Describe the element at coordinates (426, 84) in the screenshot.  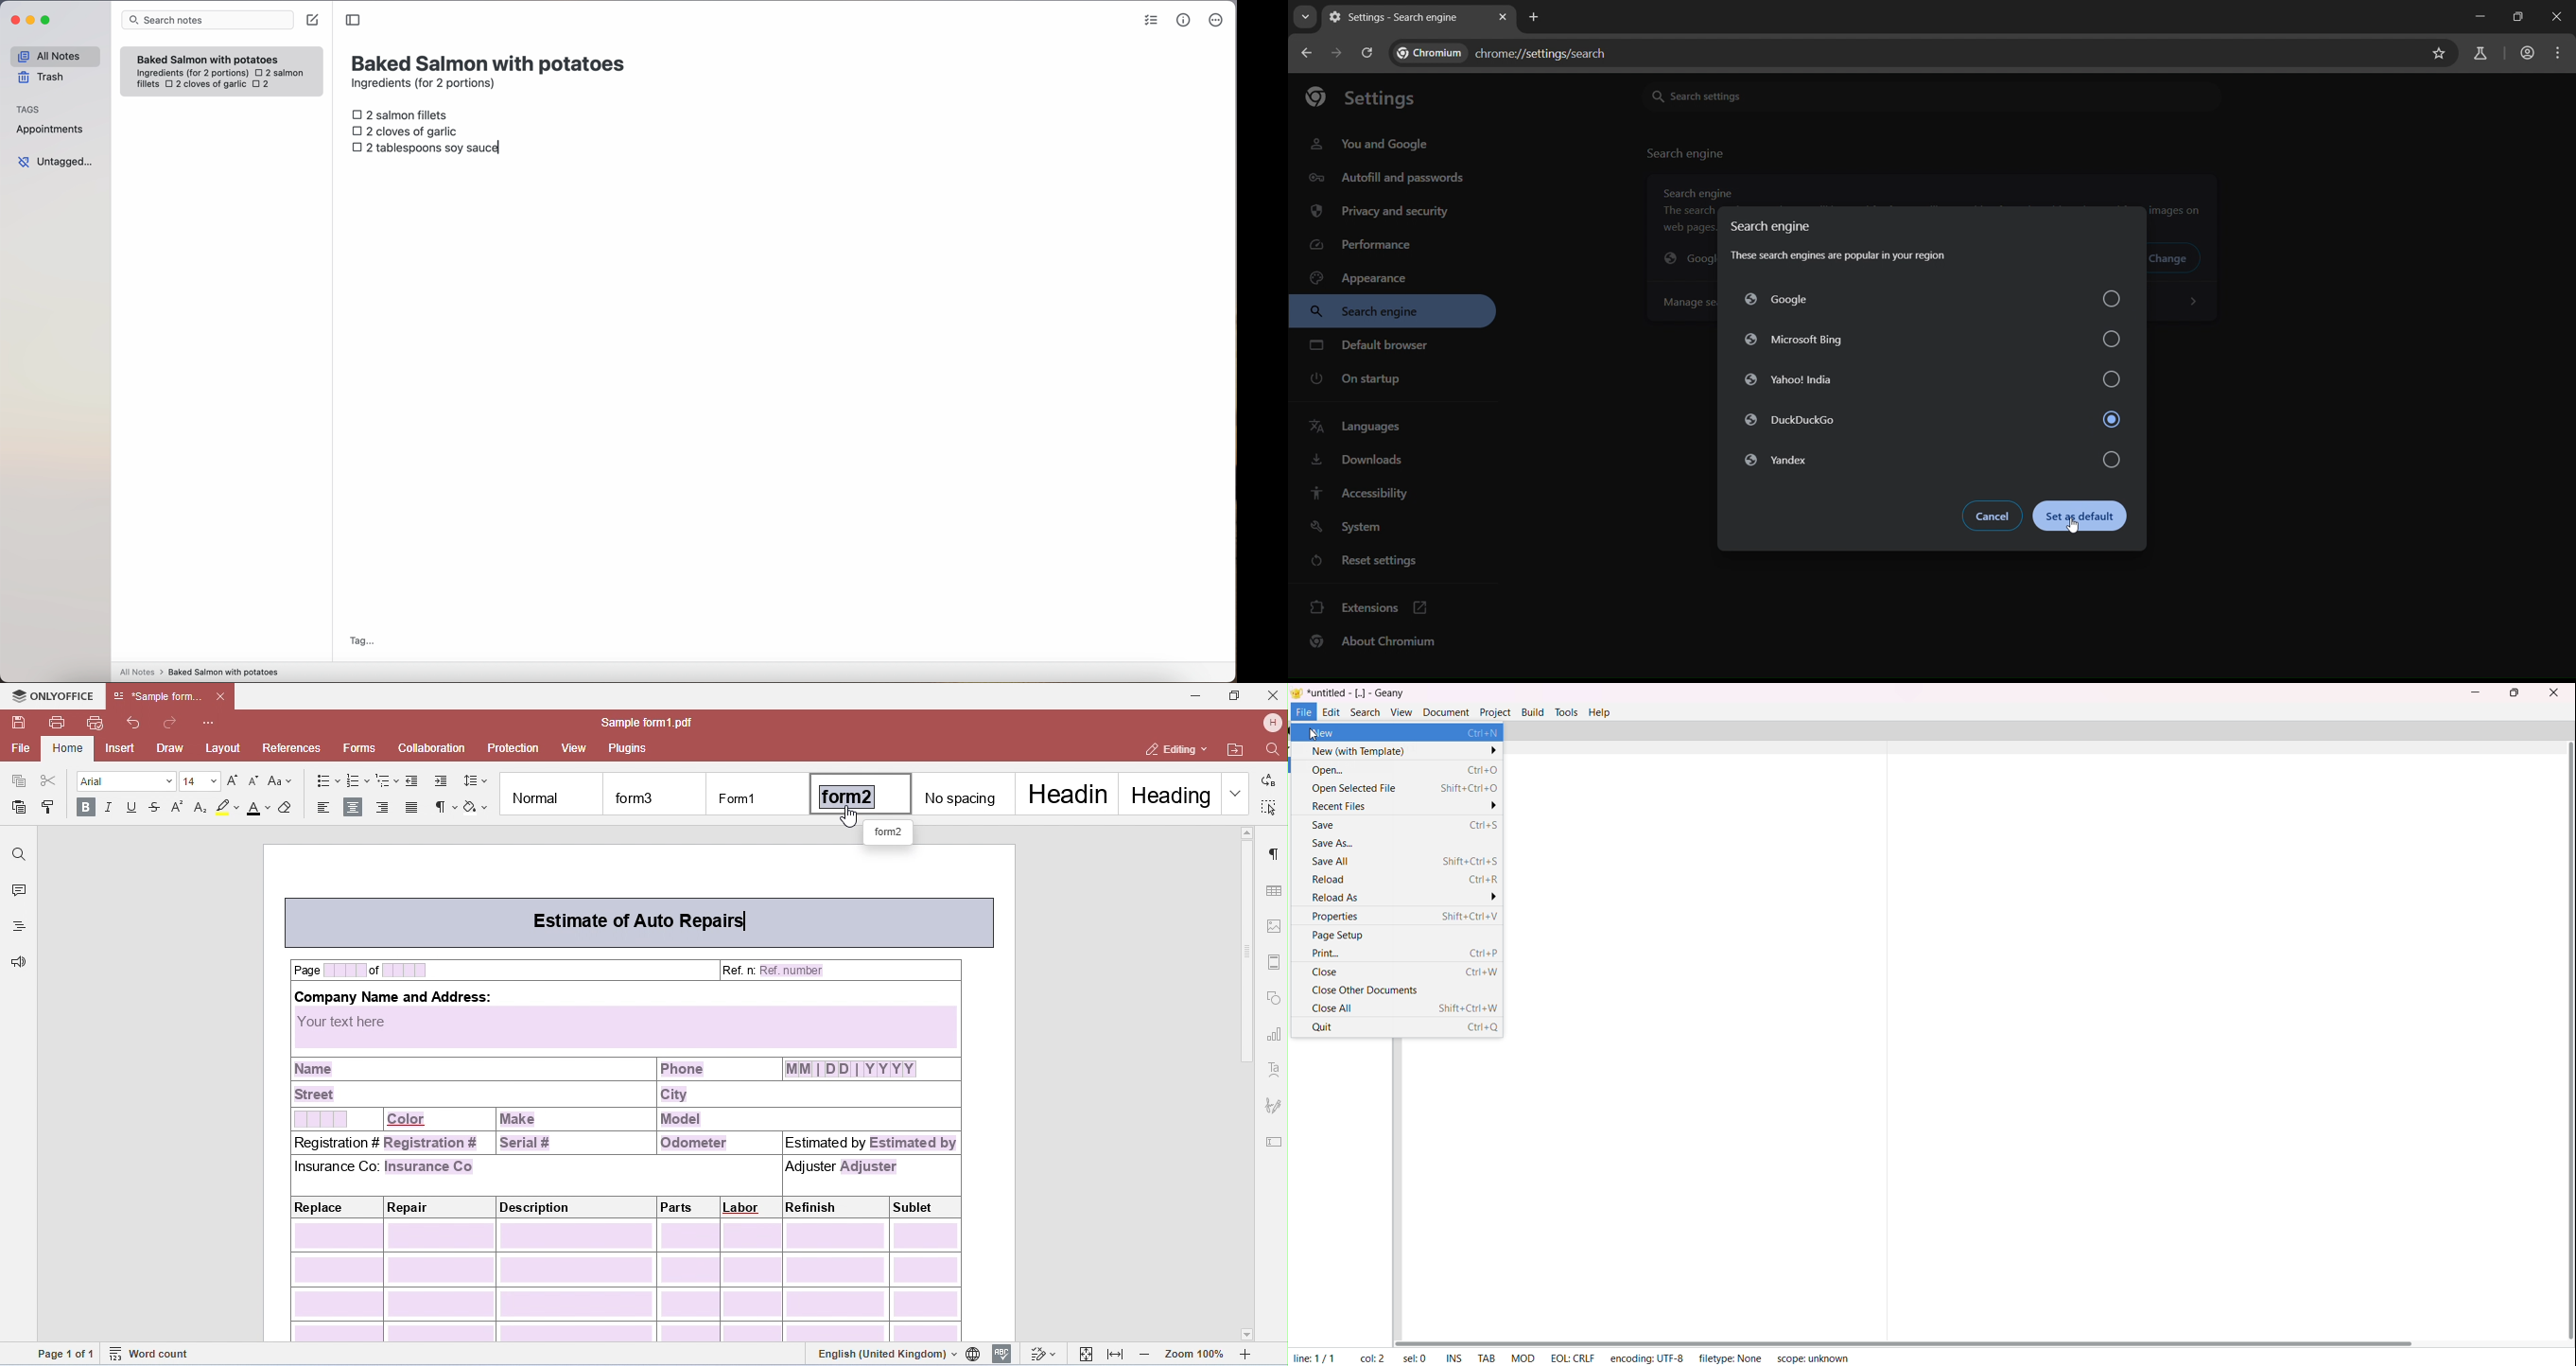
I see `ingredients (for 2 portions)` at that location.